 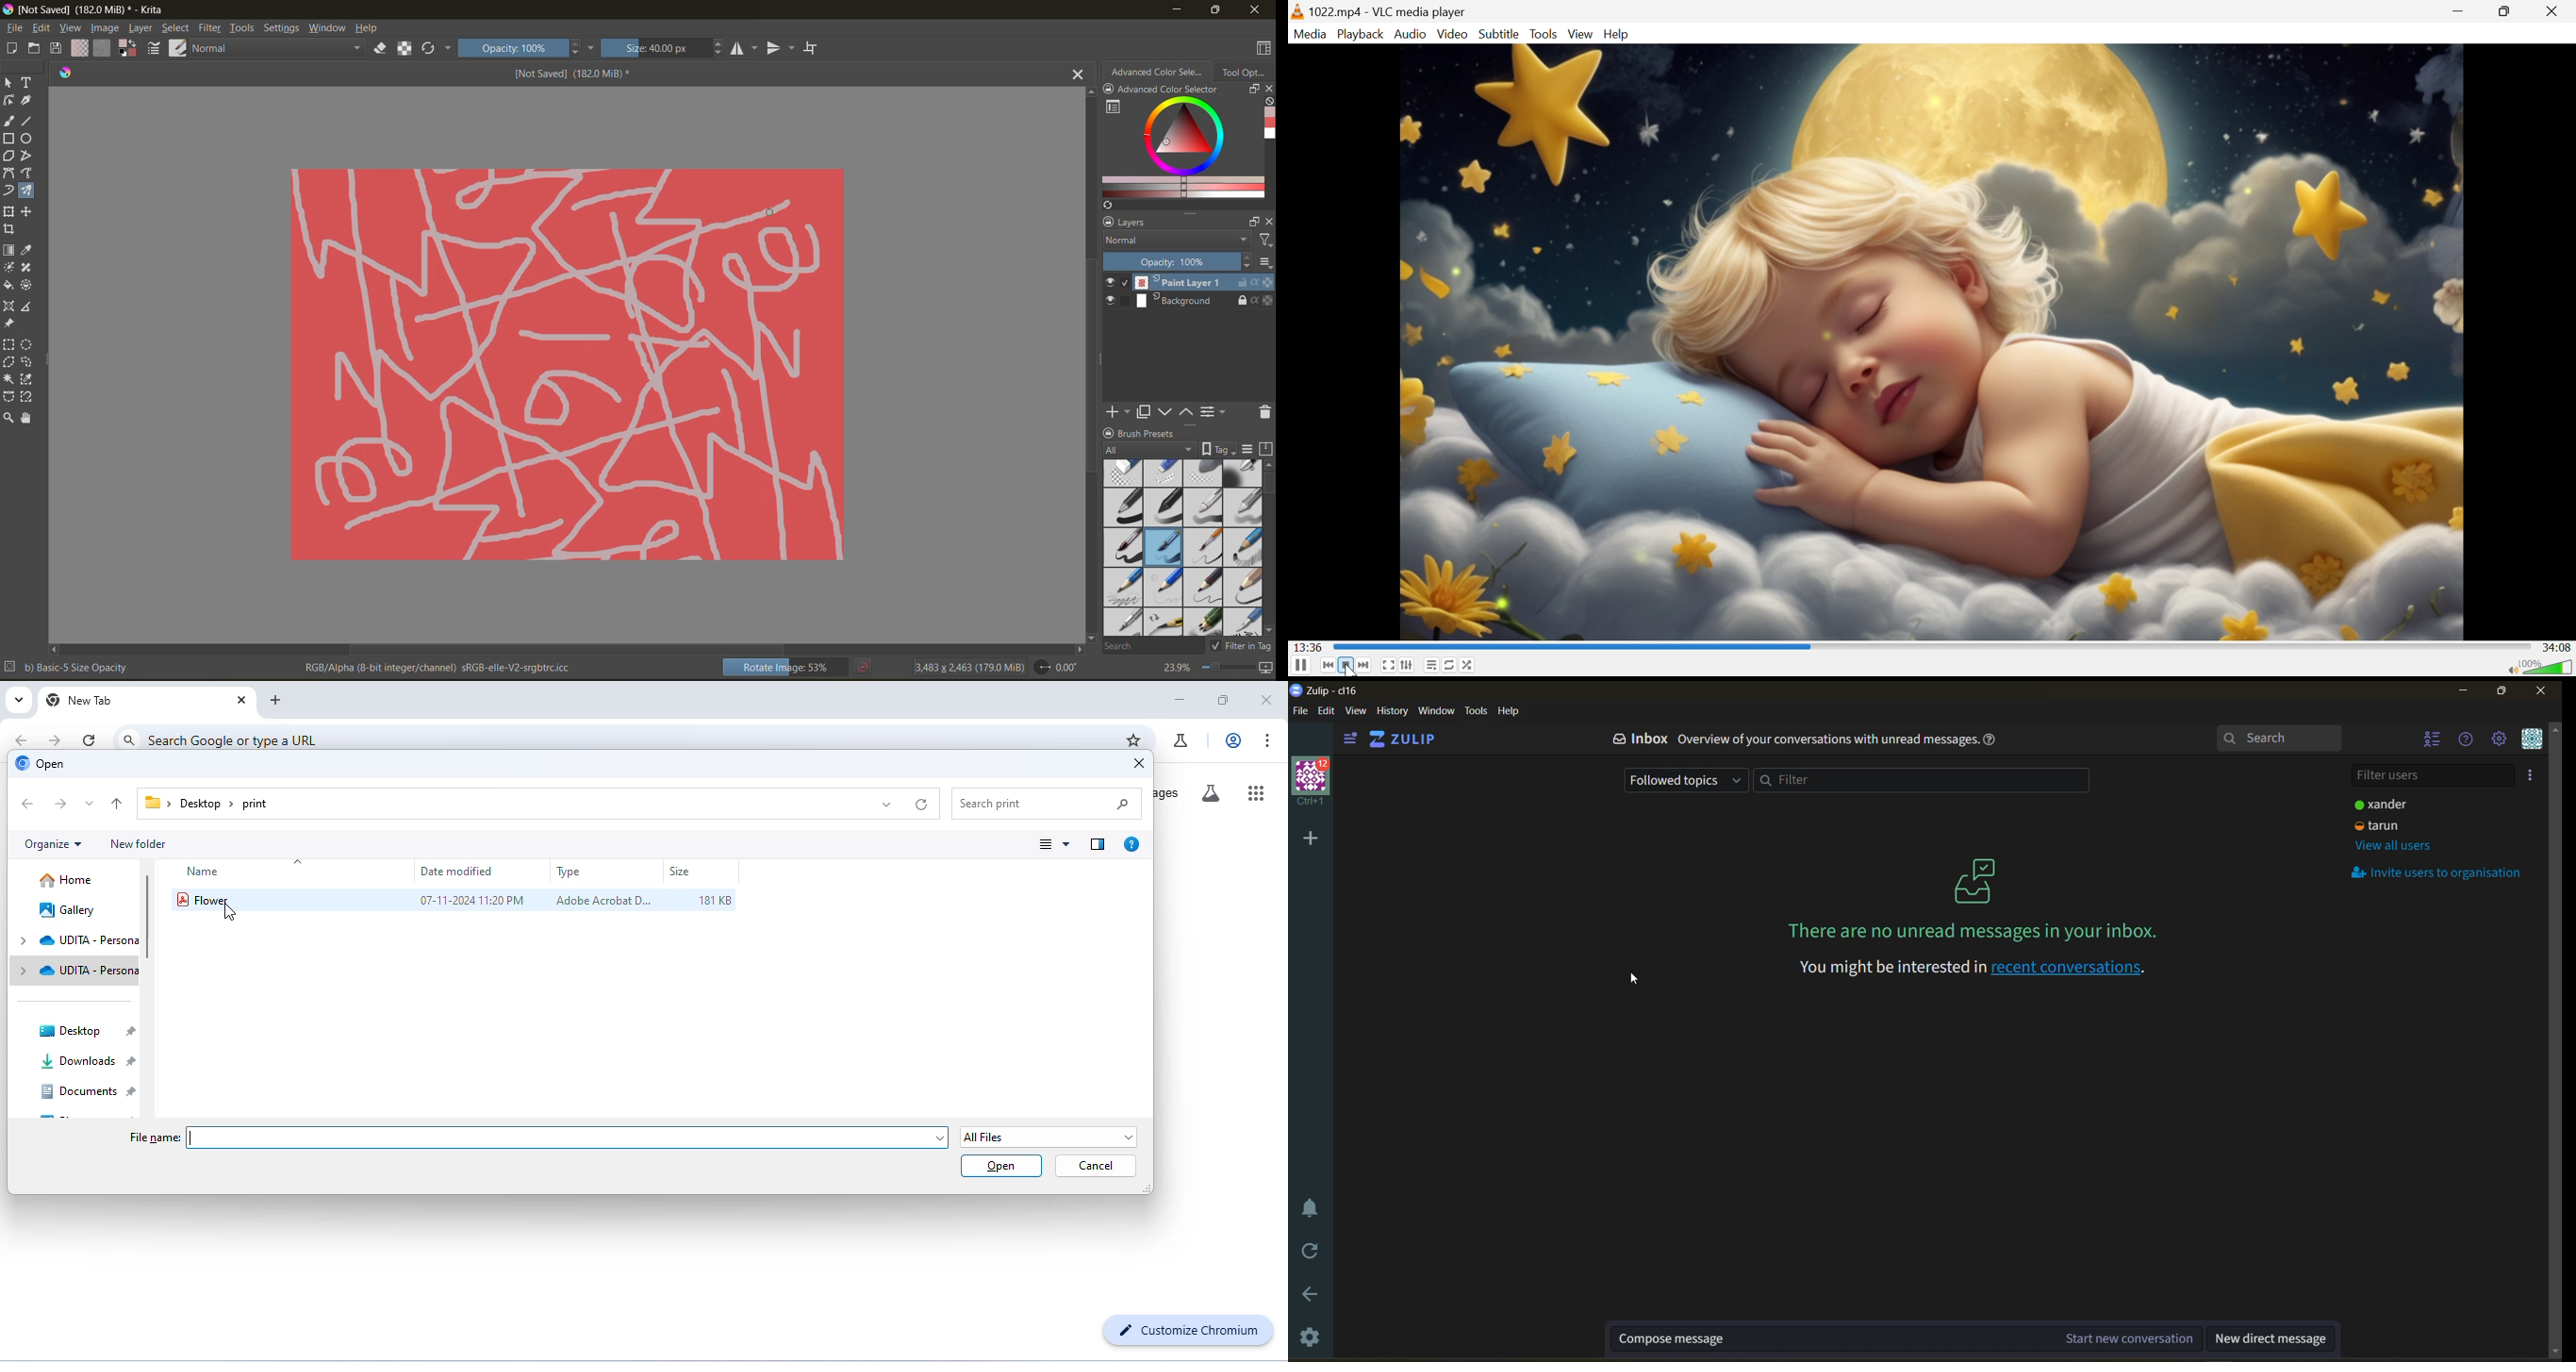 I want to click on go back, so click(x=22, y=739).